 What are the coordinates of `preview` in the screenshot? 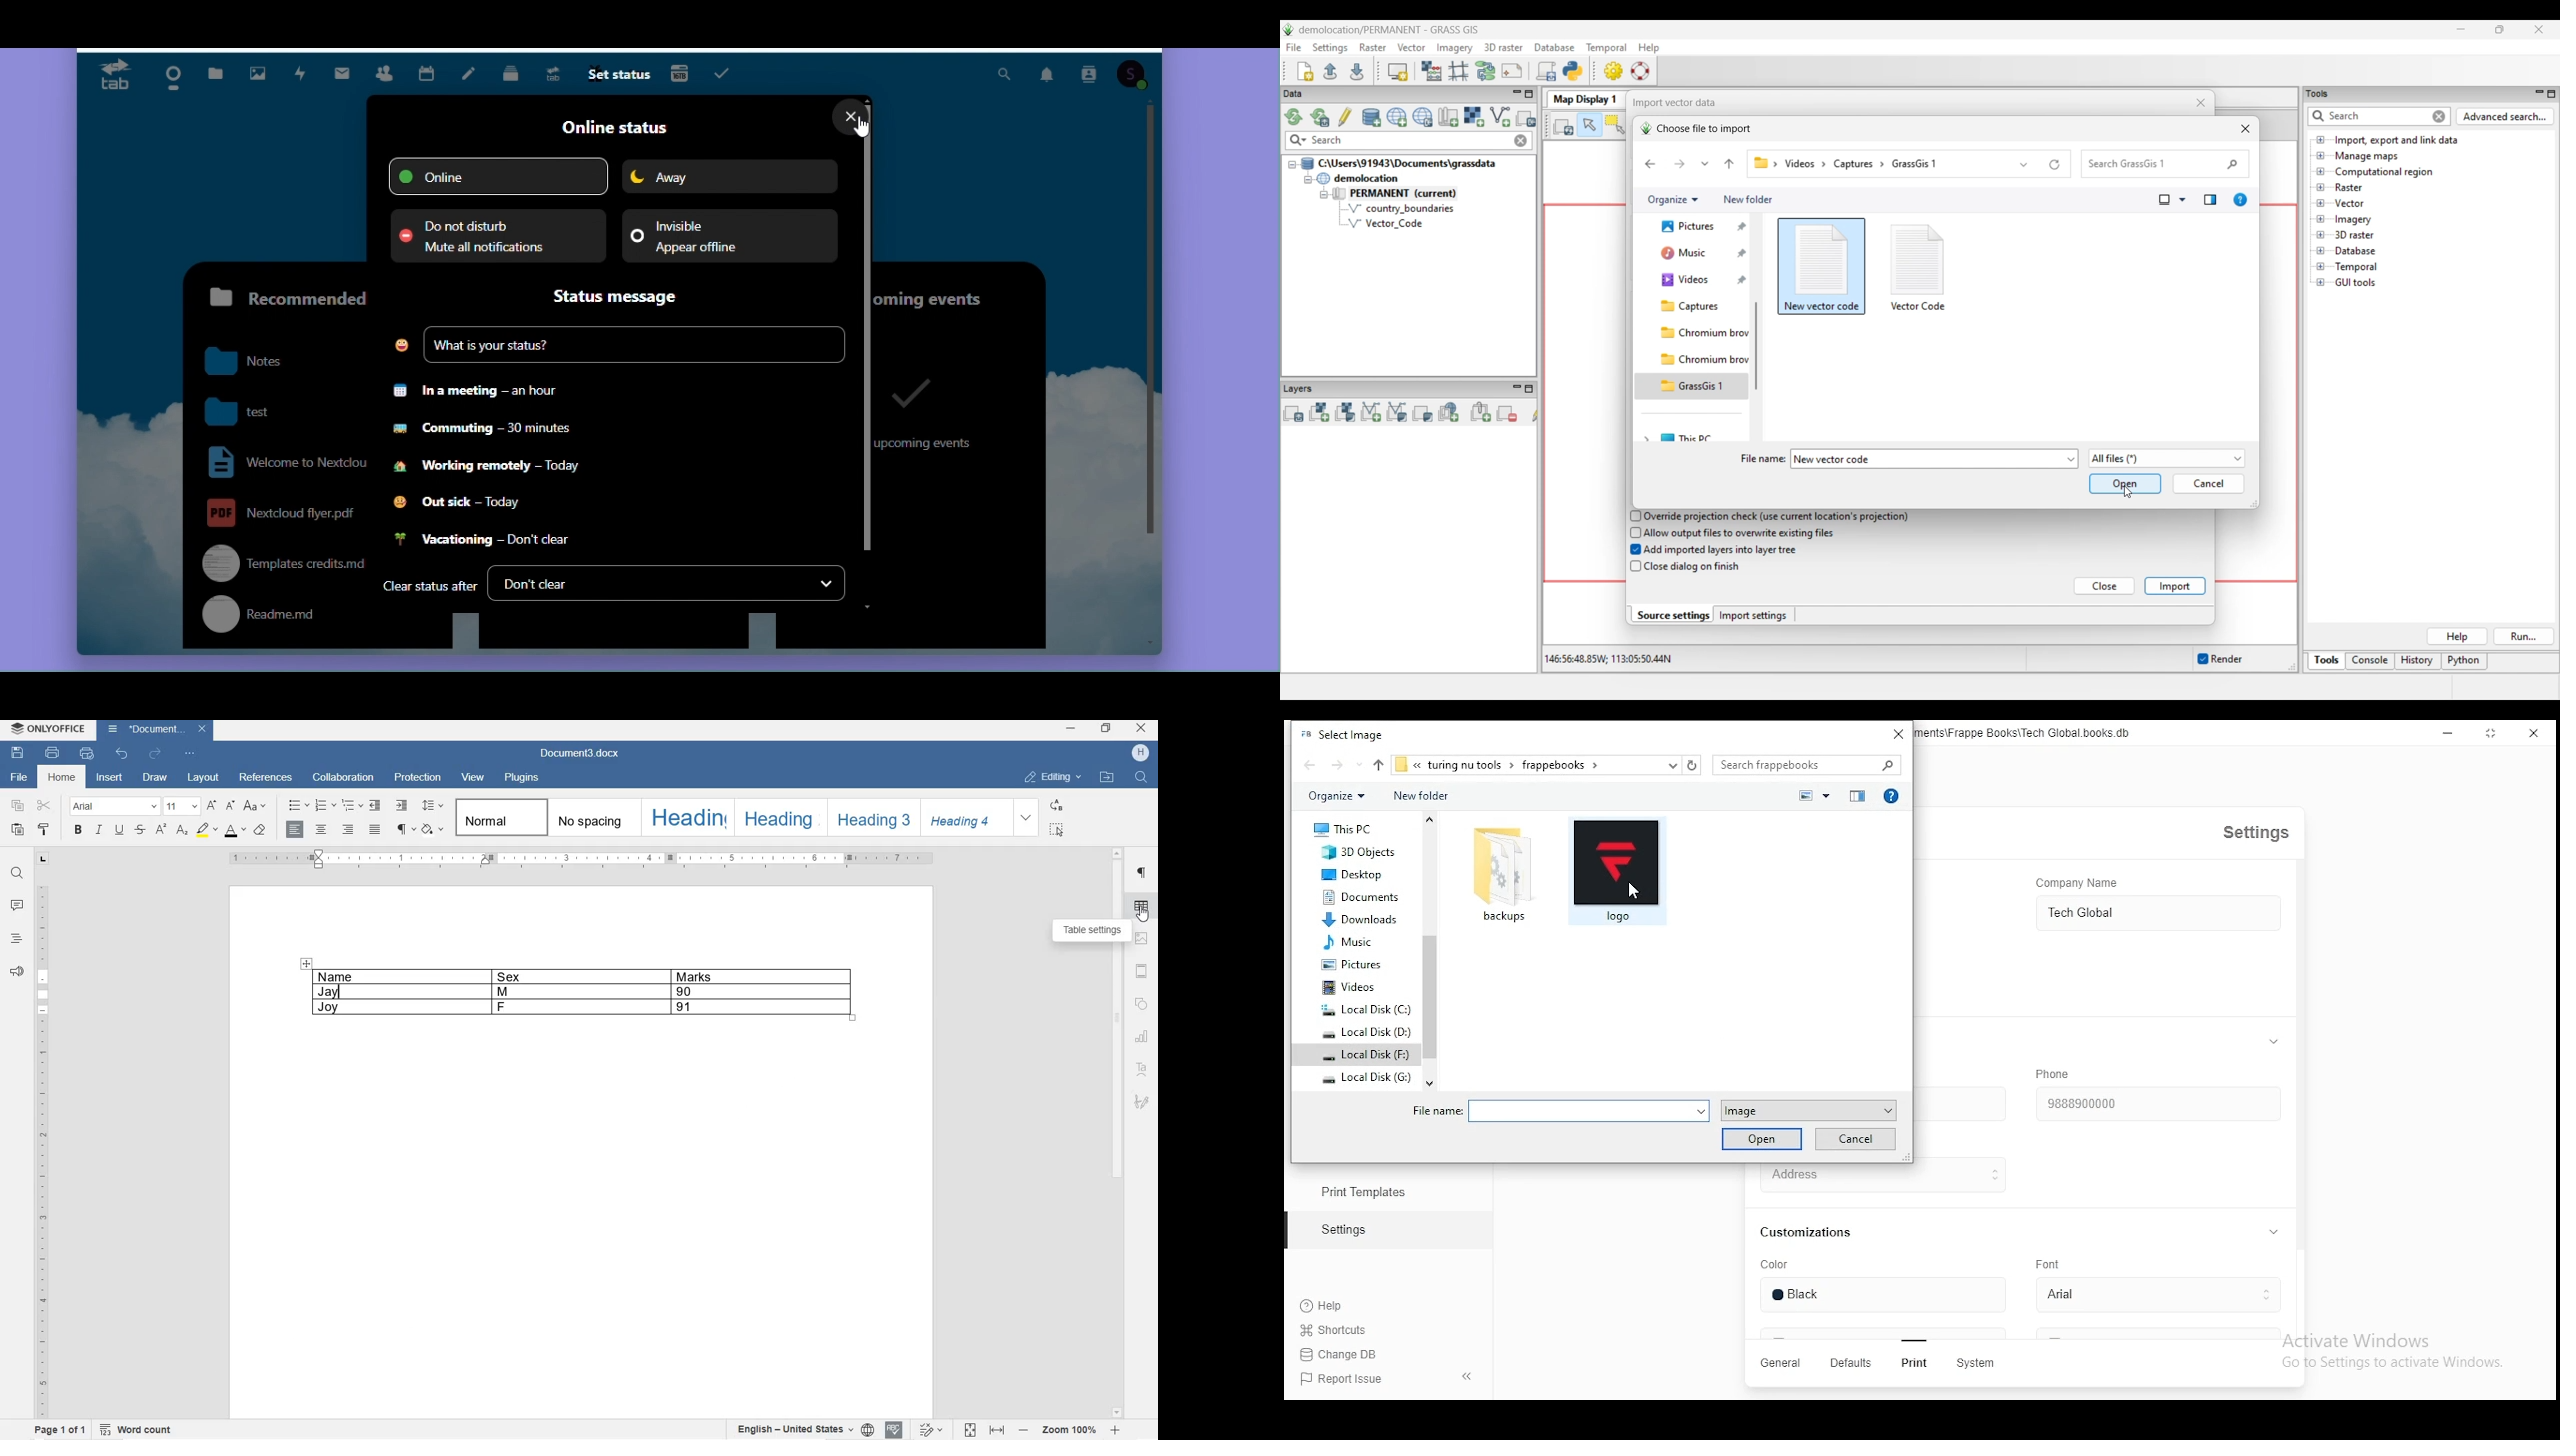 It's located at (1859, 798).